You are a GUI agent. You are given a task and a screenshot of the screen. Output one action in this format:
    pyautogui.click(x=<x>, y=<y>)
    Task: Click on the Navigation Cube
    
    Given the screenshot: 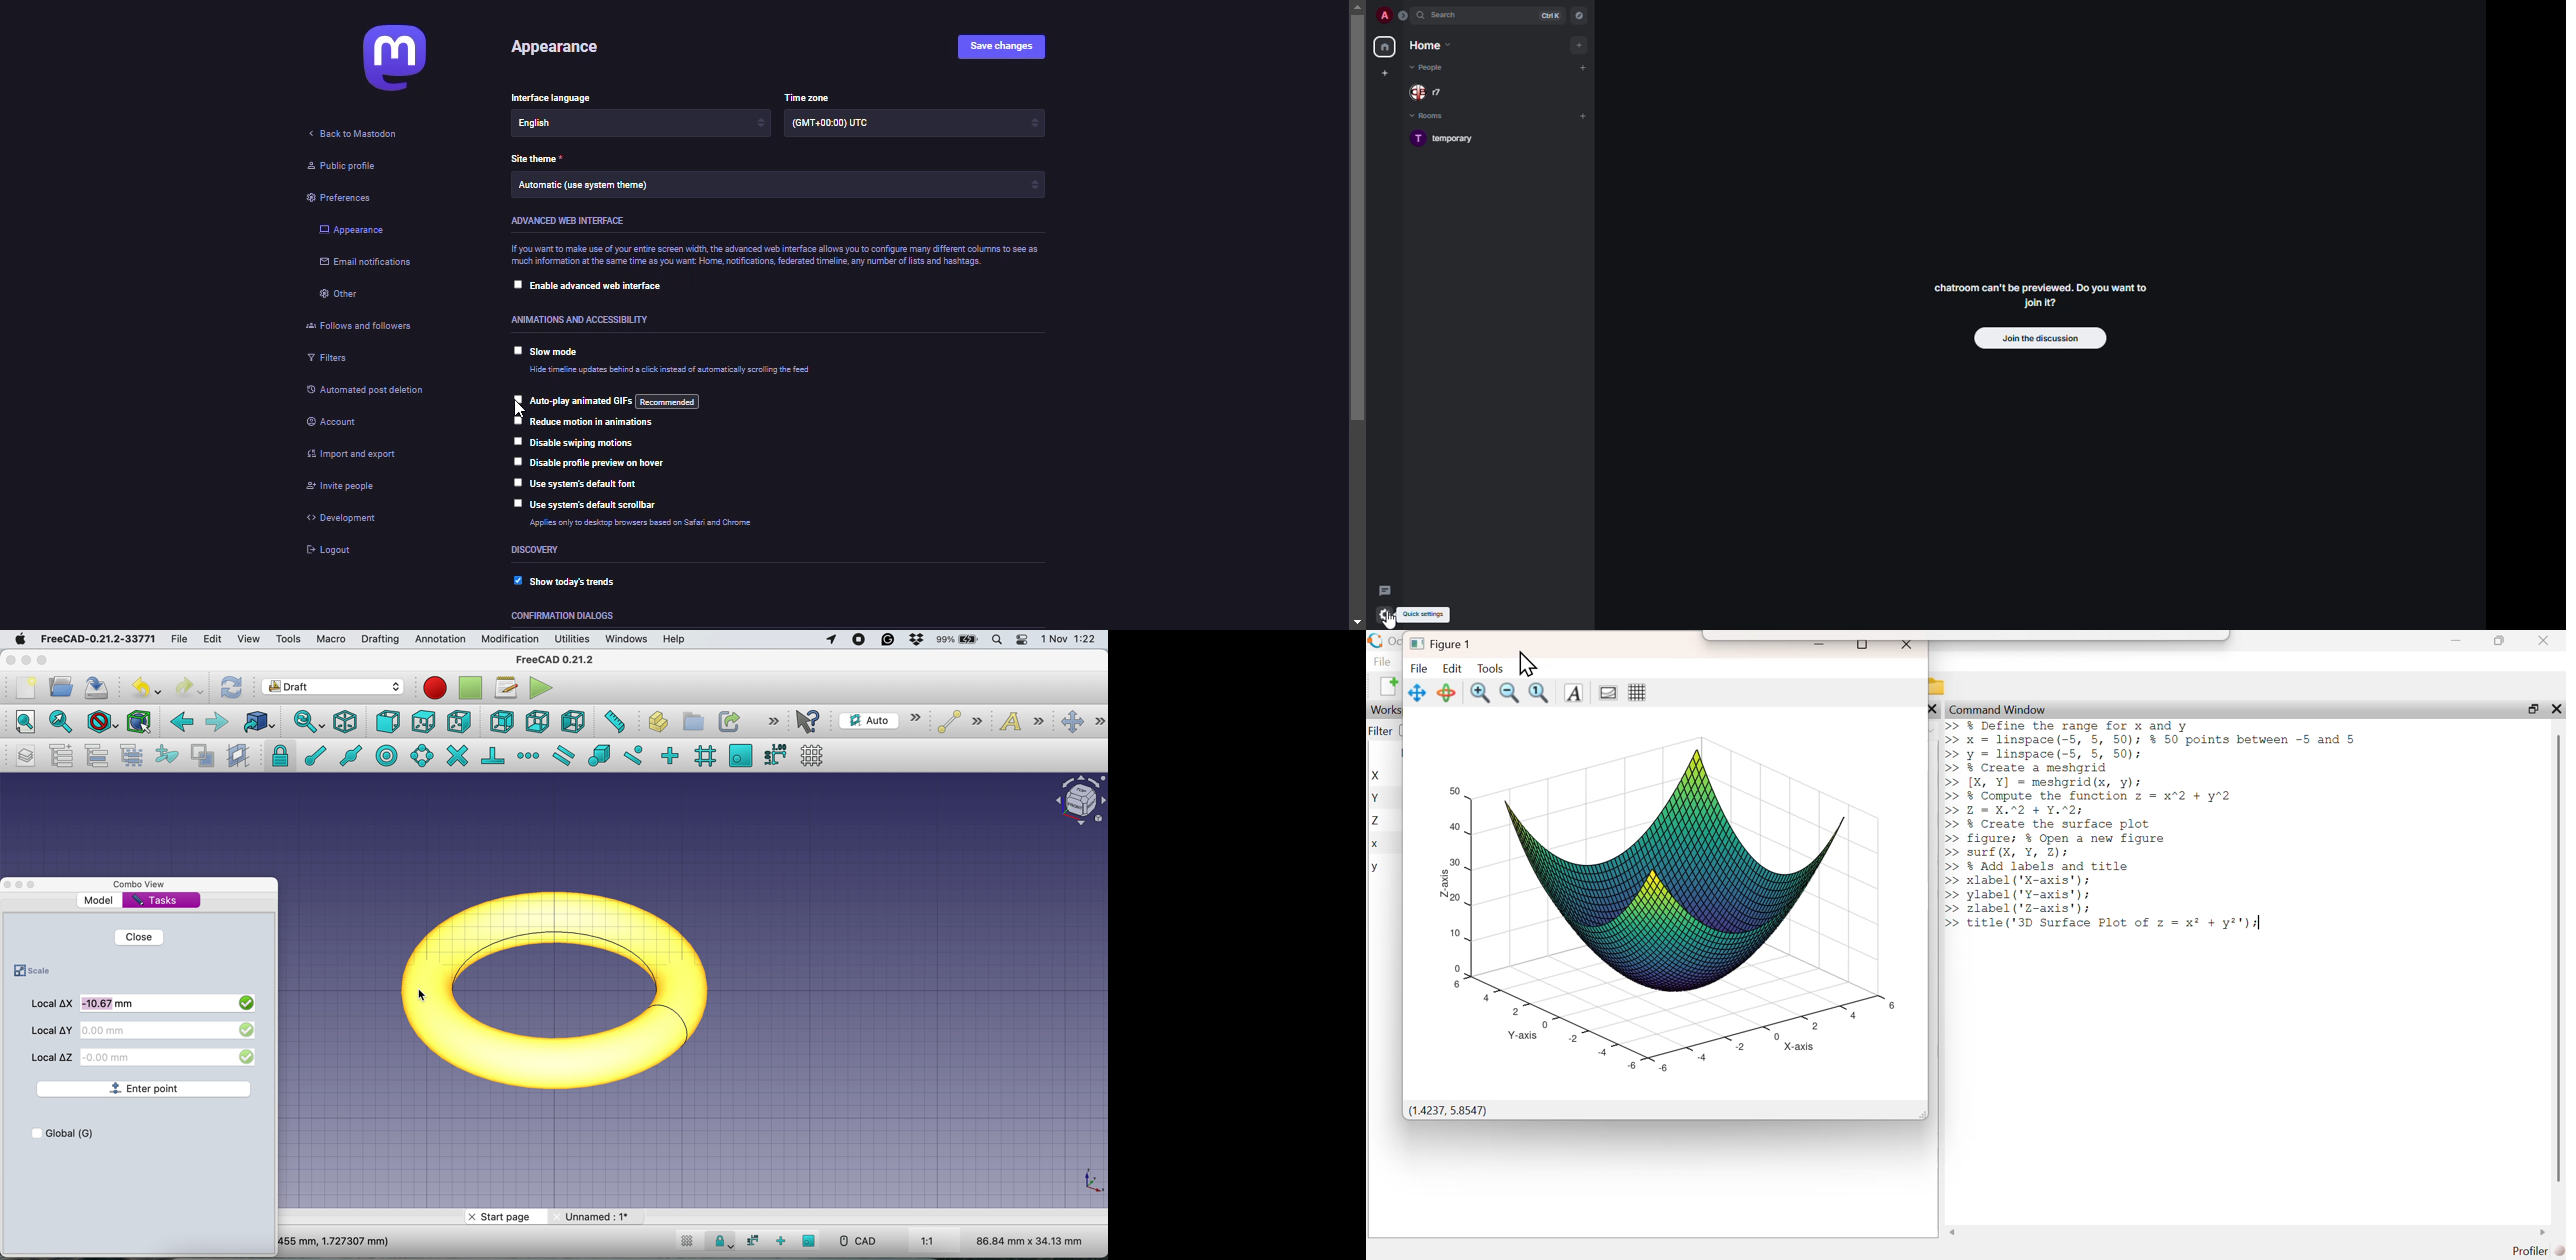 What is the action you would take?
    pyautogui.click(x=1076, y=803)
    